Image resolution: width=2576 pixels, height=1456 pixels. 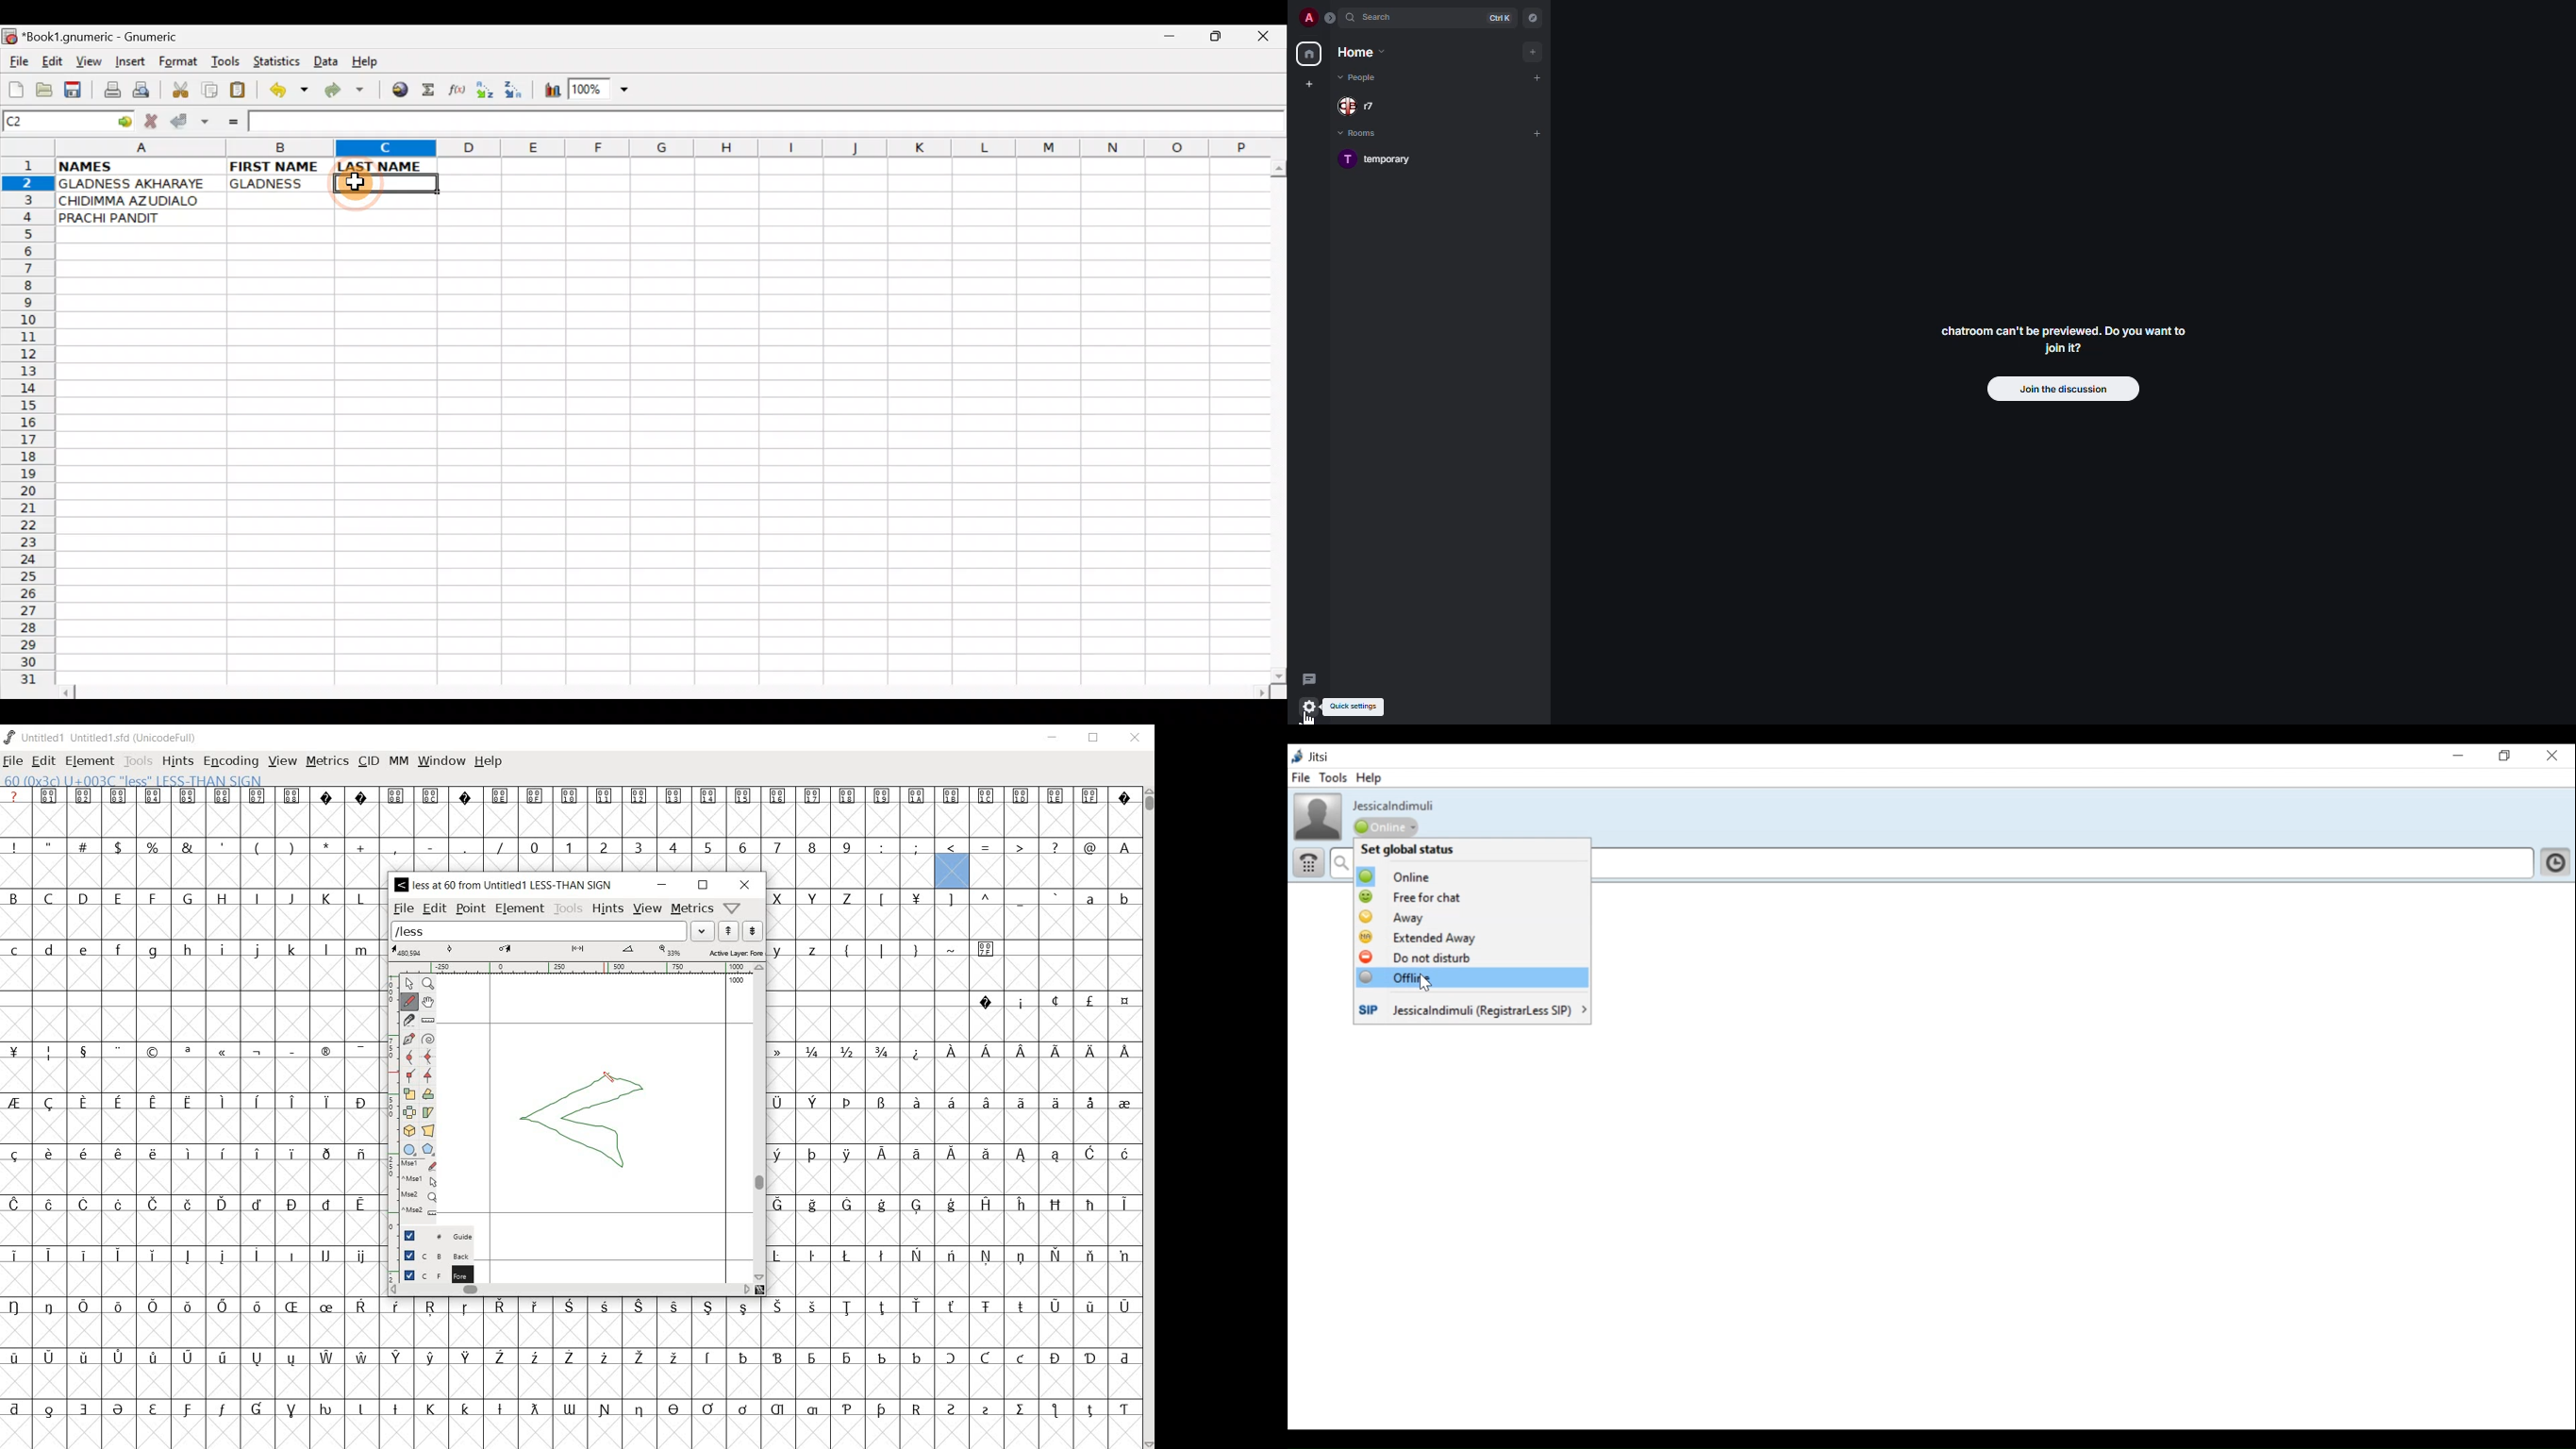 What do you see at coordinates (662, 885) in the screenshot?
I see `minimize` at bounding box center [662, 885].